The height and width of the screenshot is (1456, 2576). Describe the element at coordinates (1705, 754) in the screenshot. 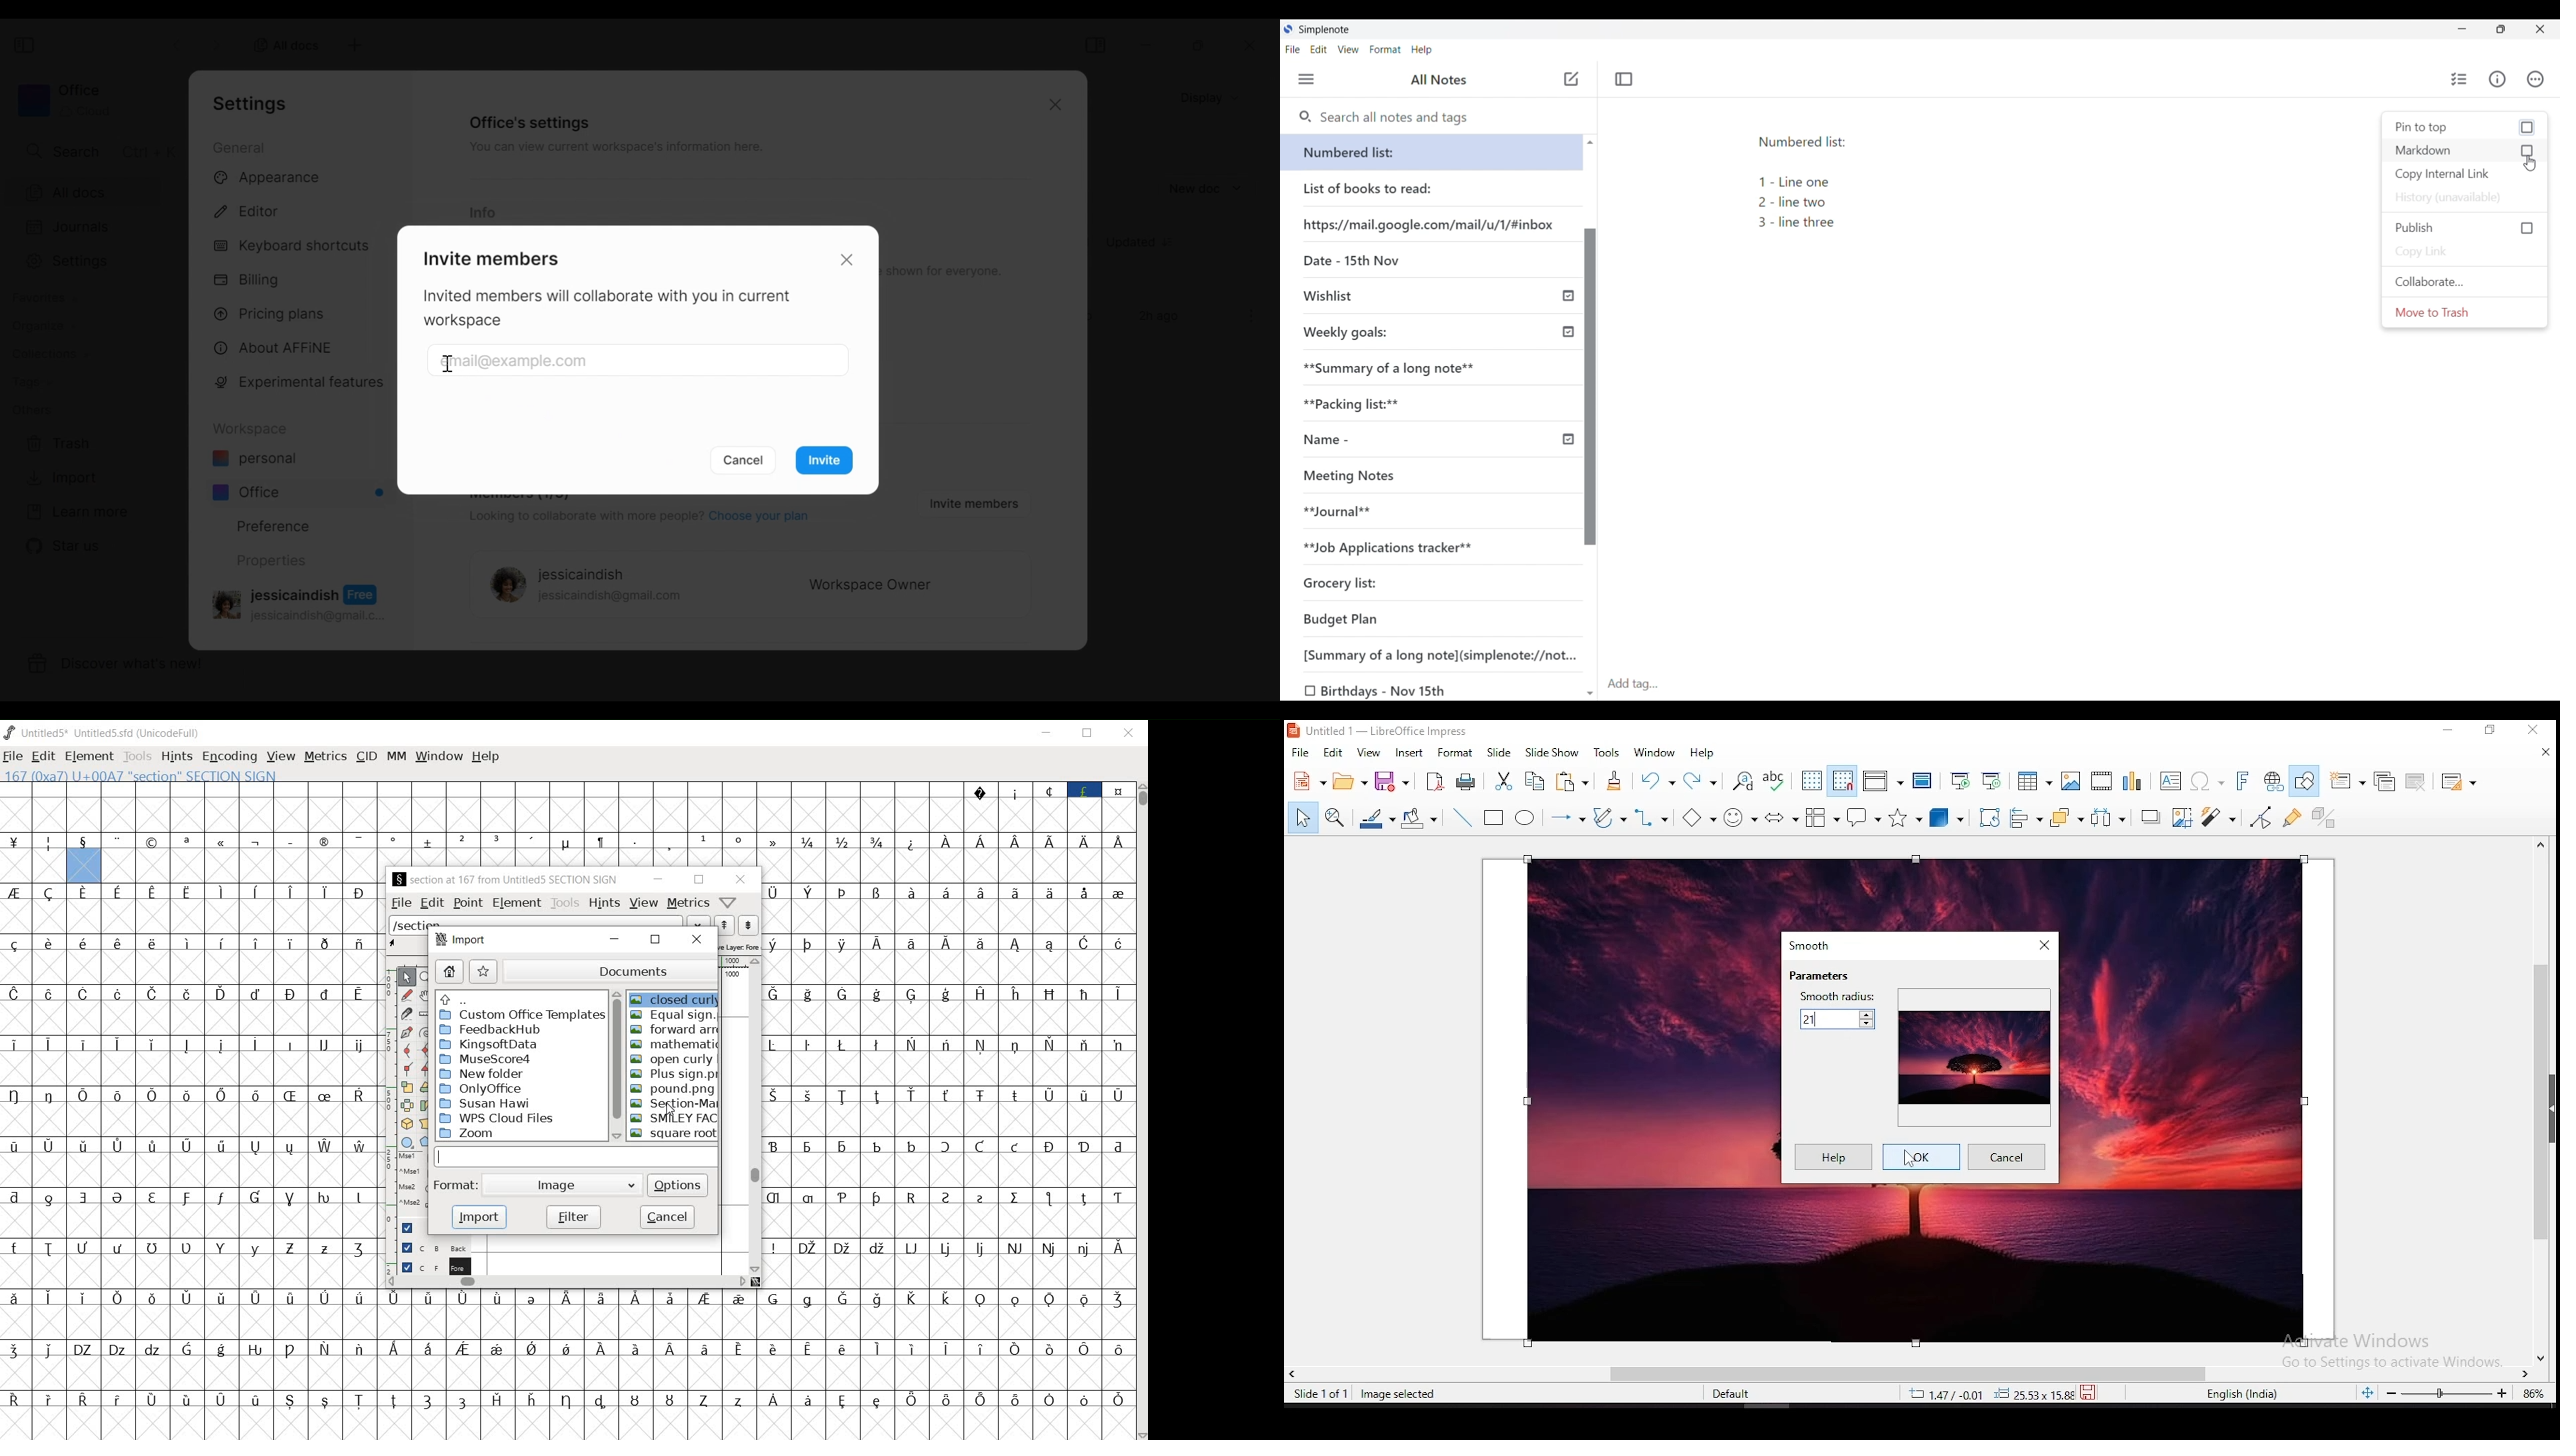

I see `help` at that location.